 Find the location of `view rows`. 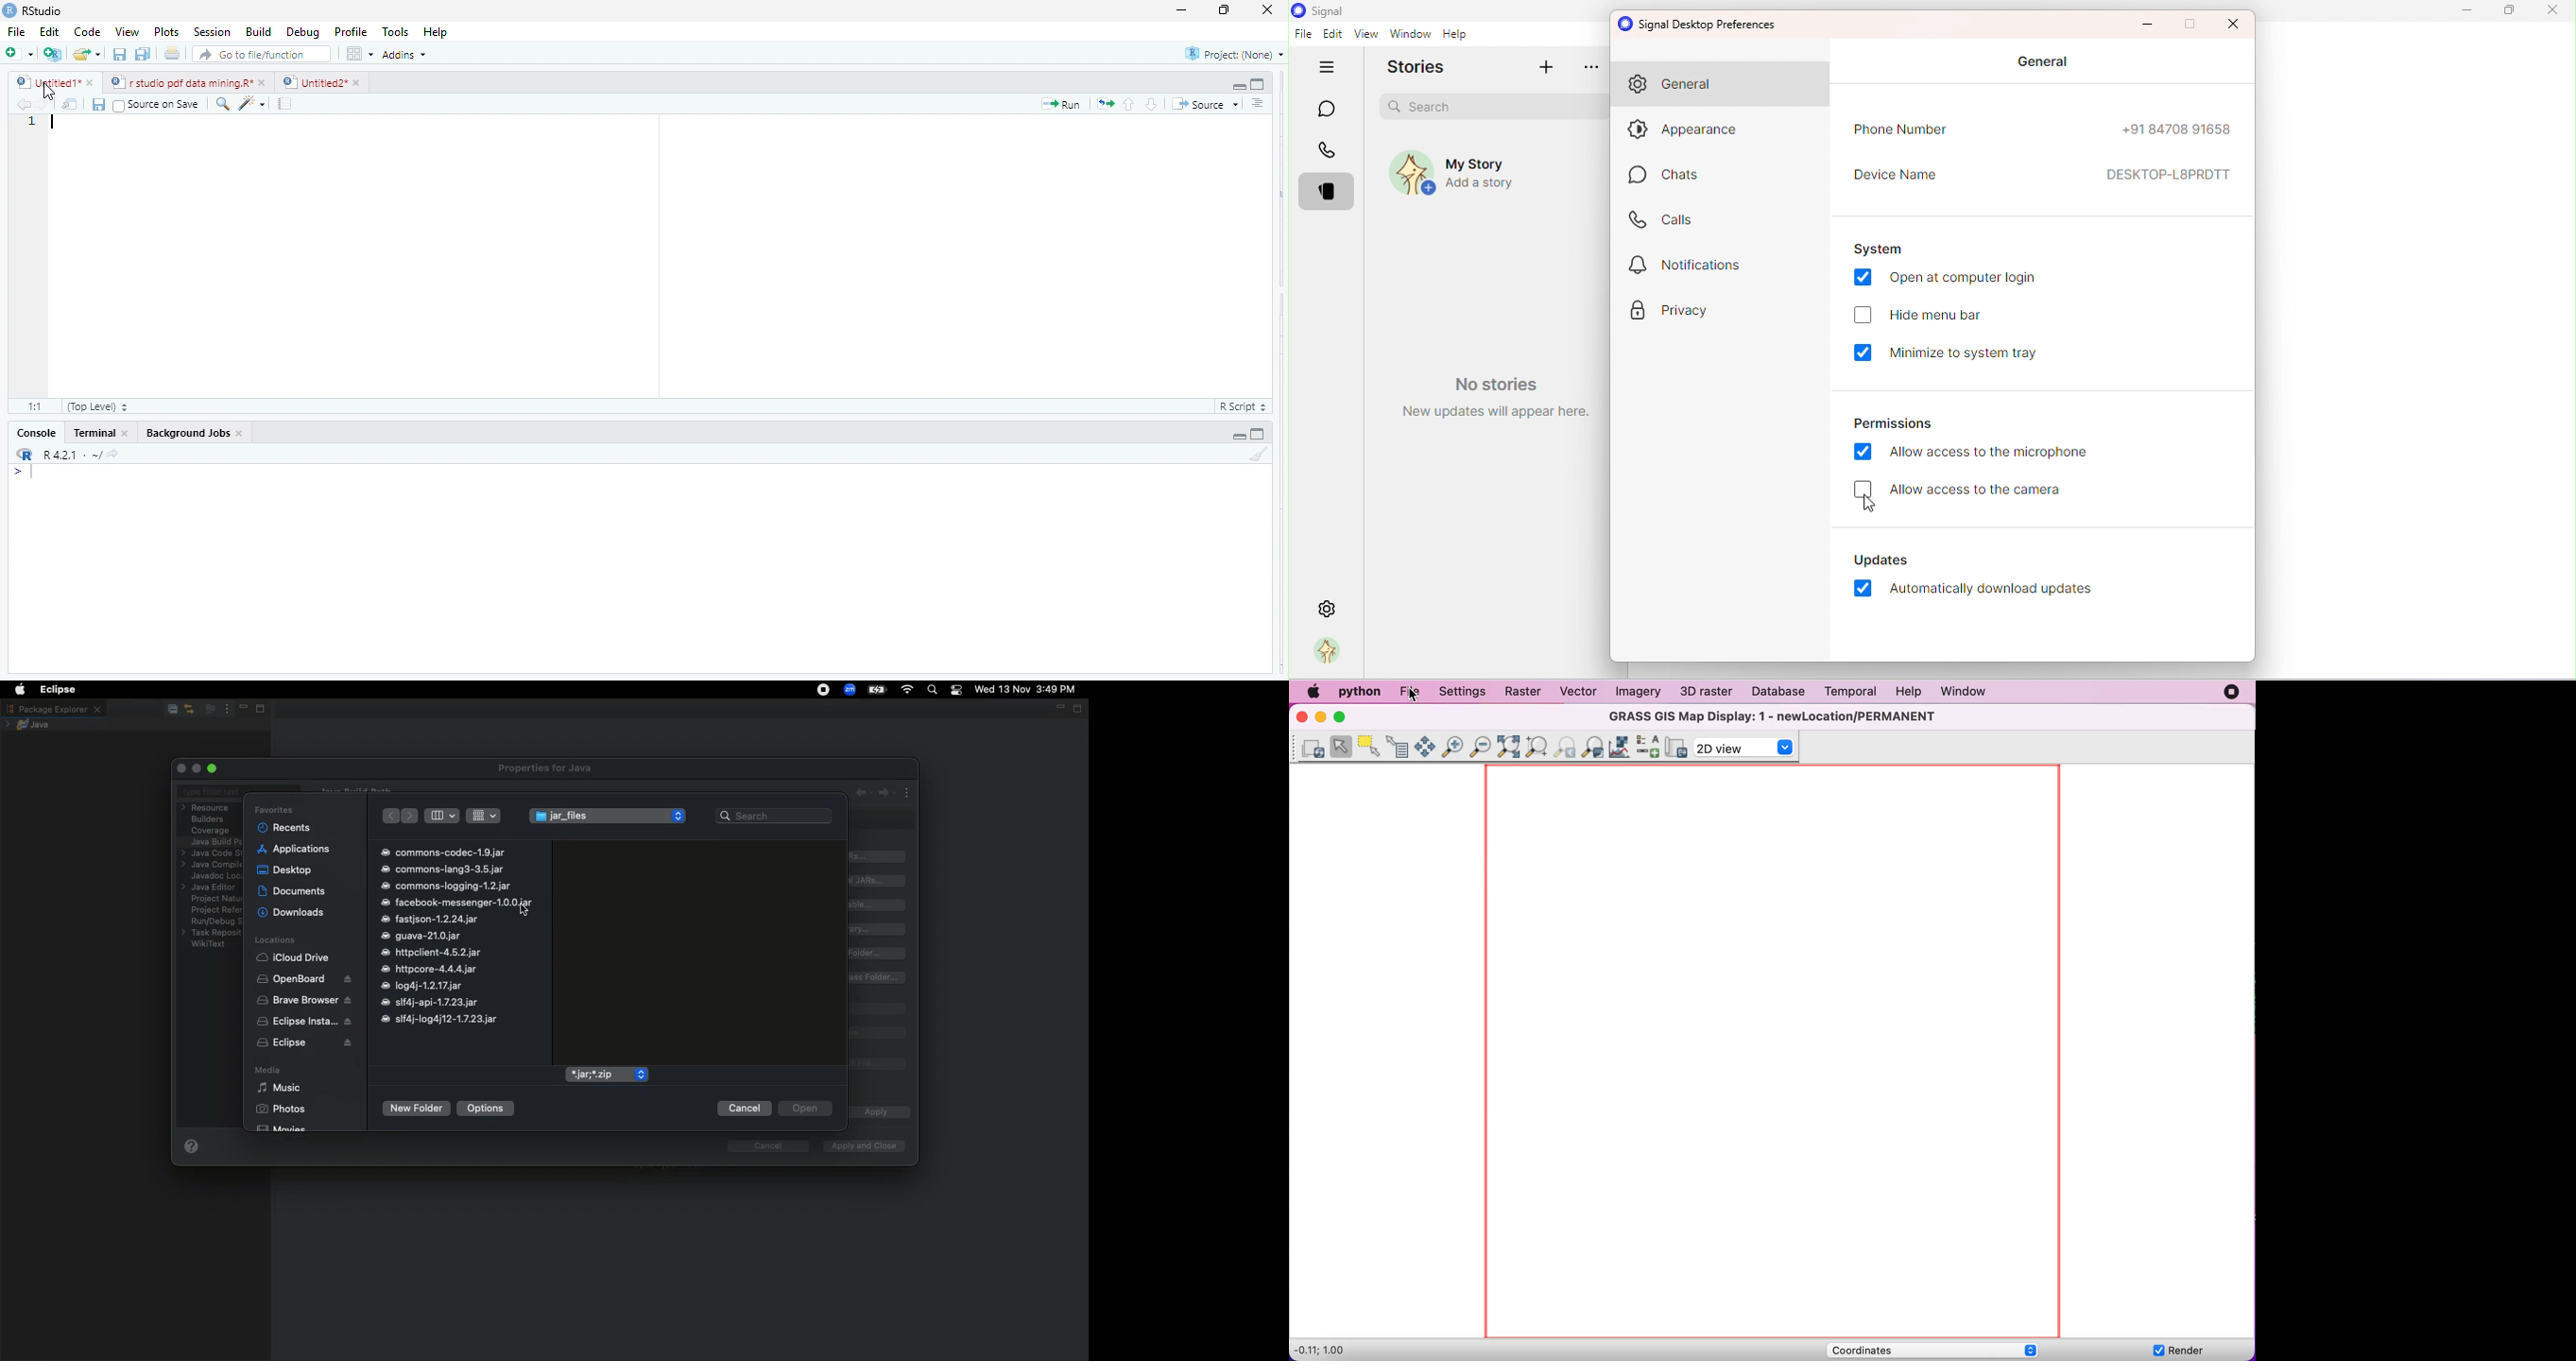

view rows is located at coordinates (484, 814).